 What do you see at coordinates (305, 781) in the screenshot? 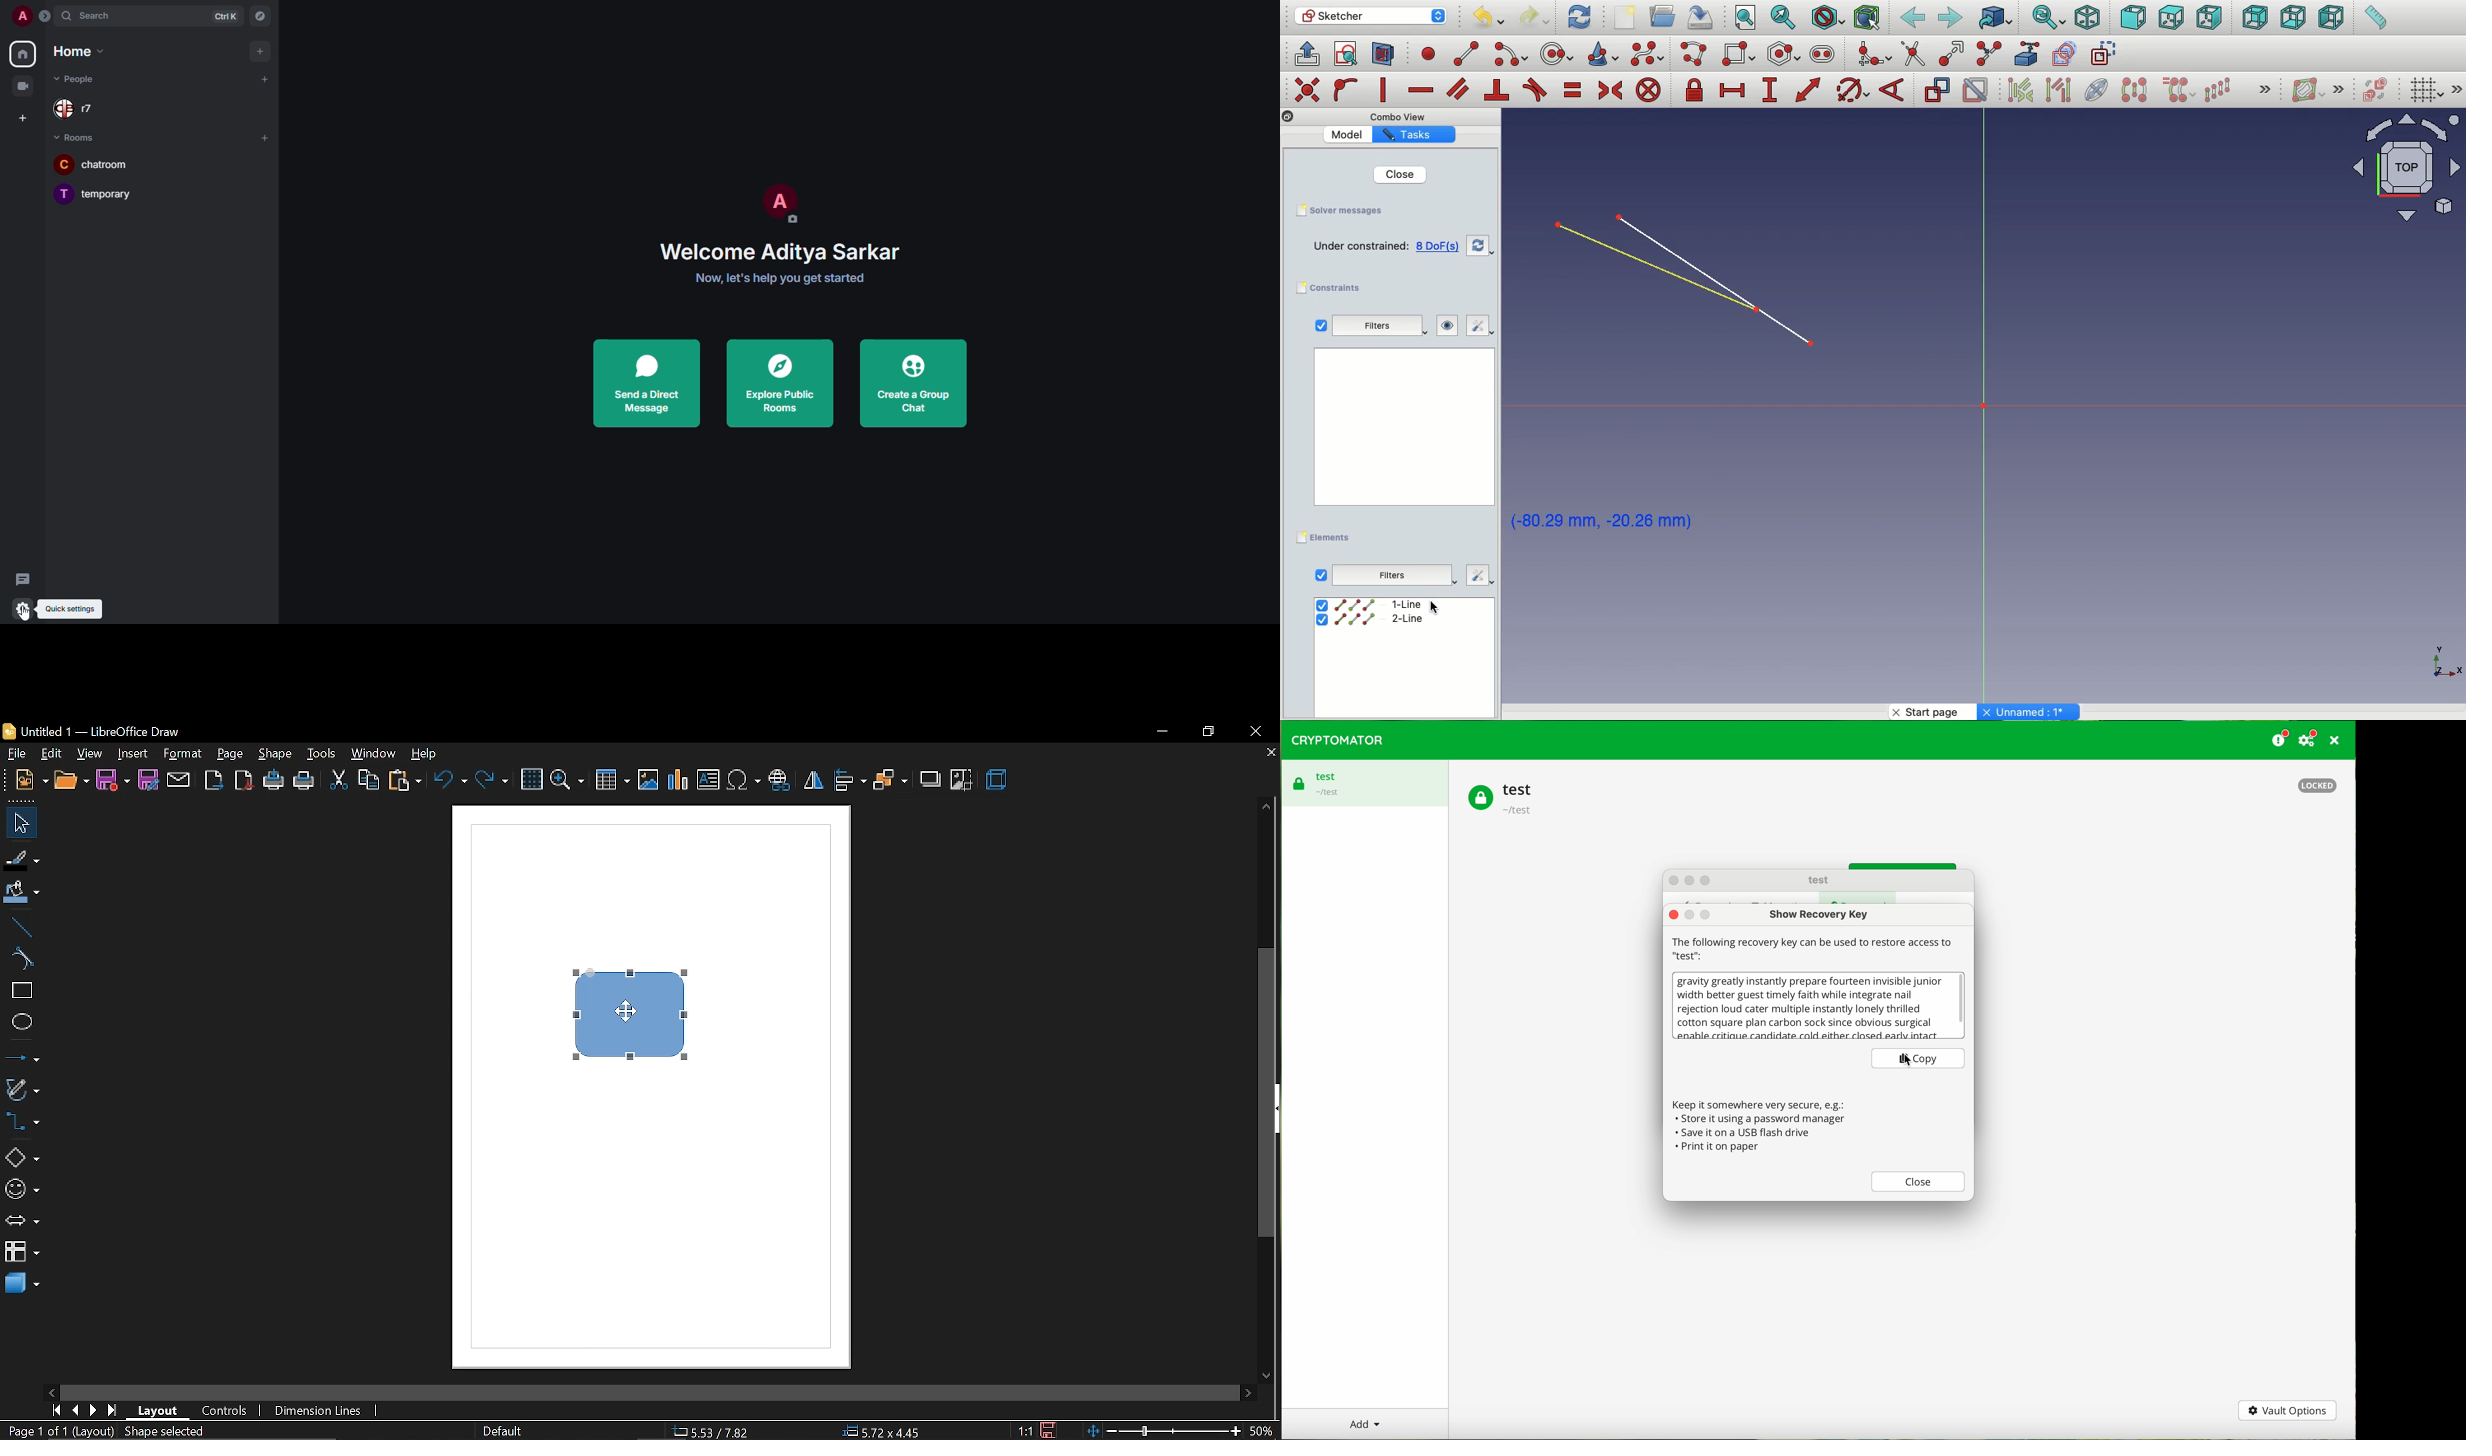
I see `print` at bounding box center [305, 781].